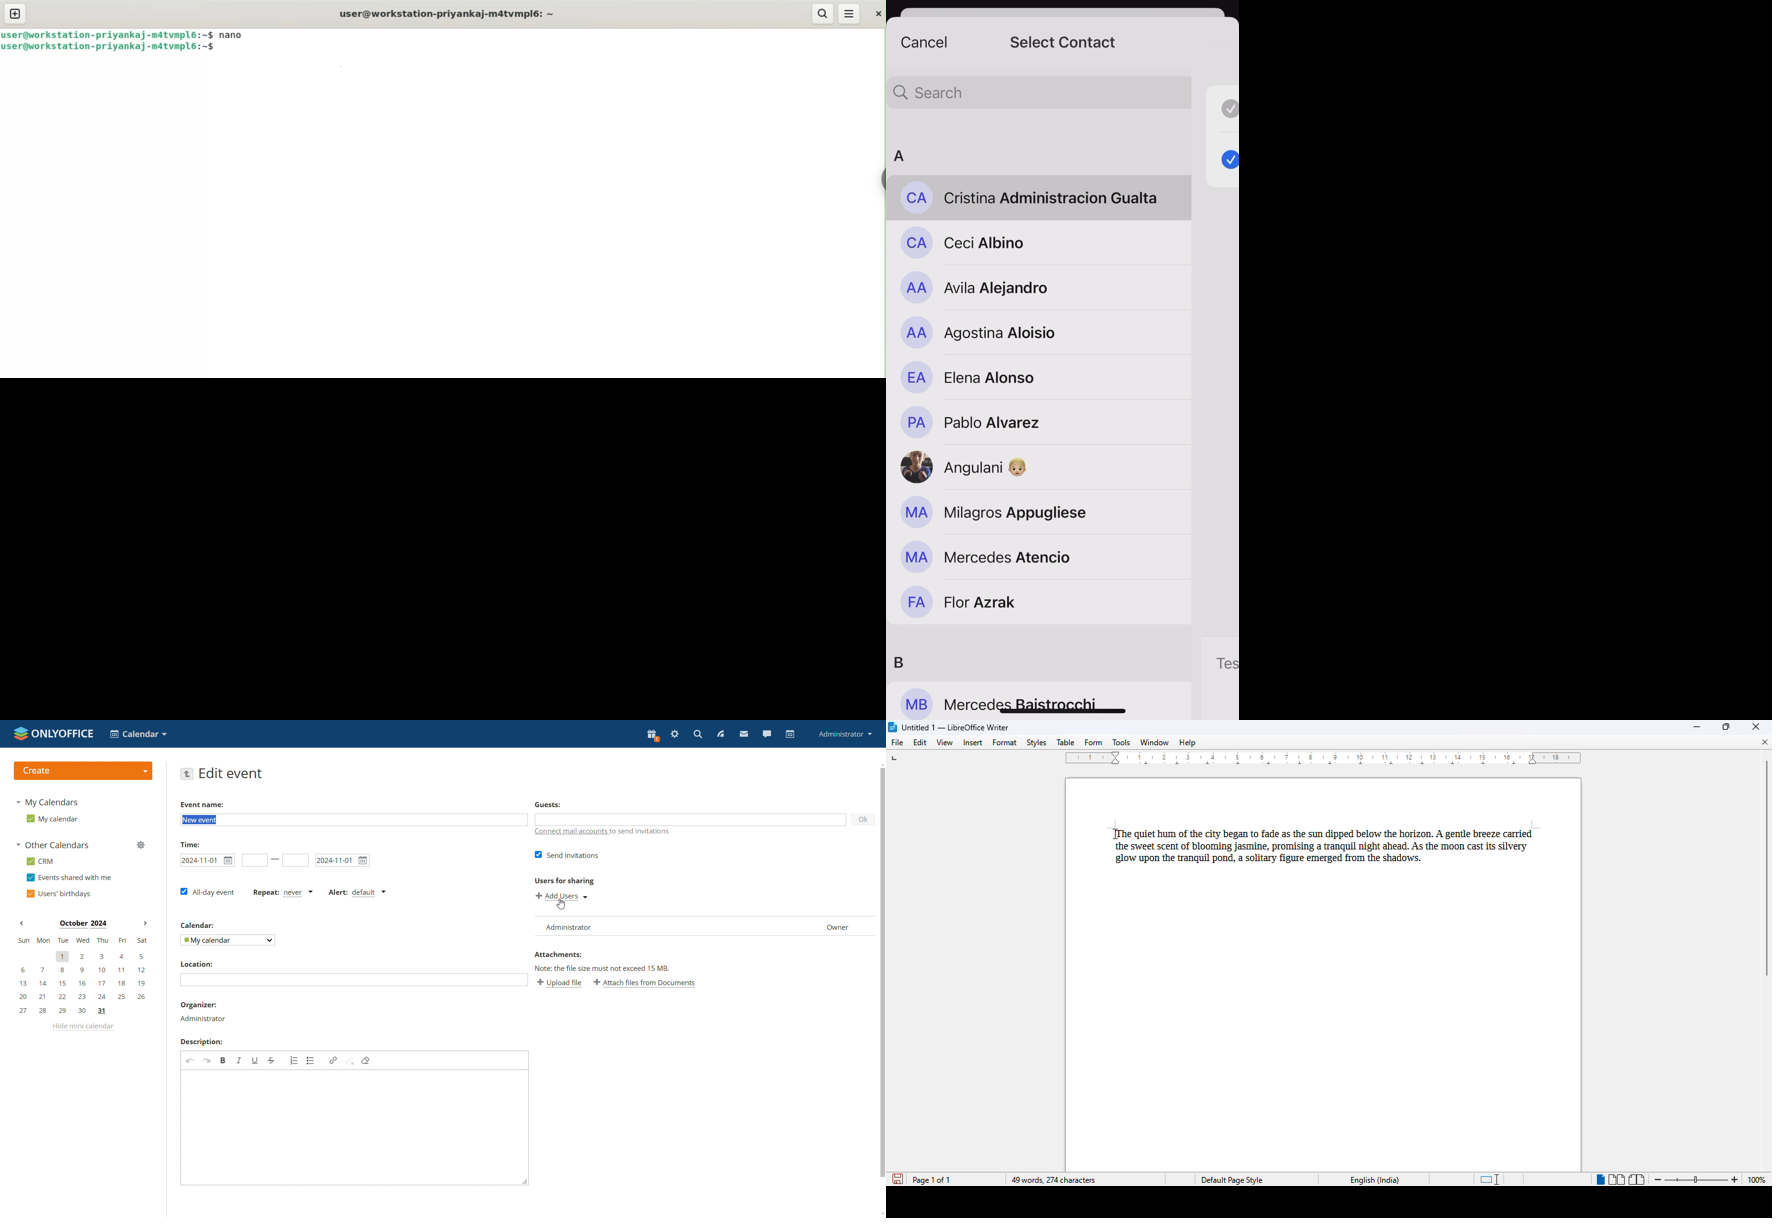 The height and width of the screenshot is (1232, 1792). Describe the element at coordinates (567, 854) in the screenshot. I see `send invitations` at that location.